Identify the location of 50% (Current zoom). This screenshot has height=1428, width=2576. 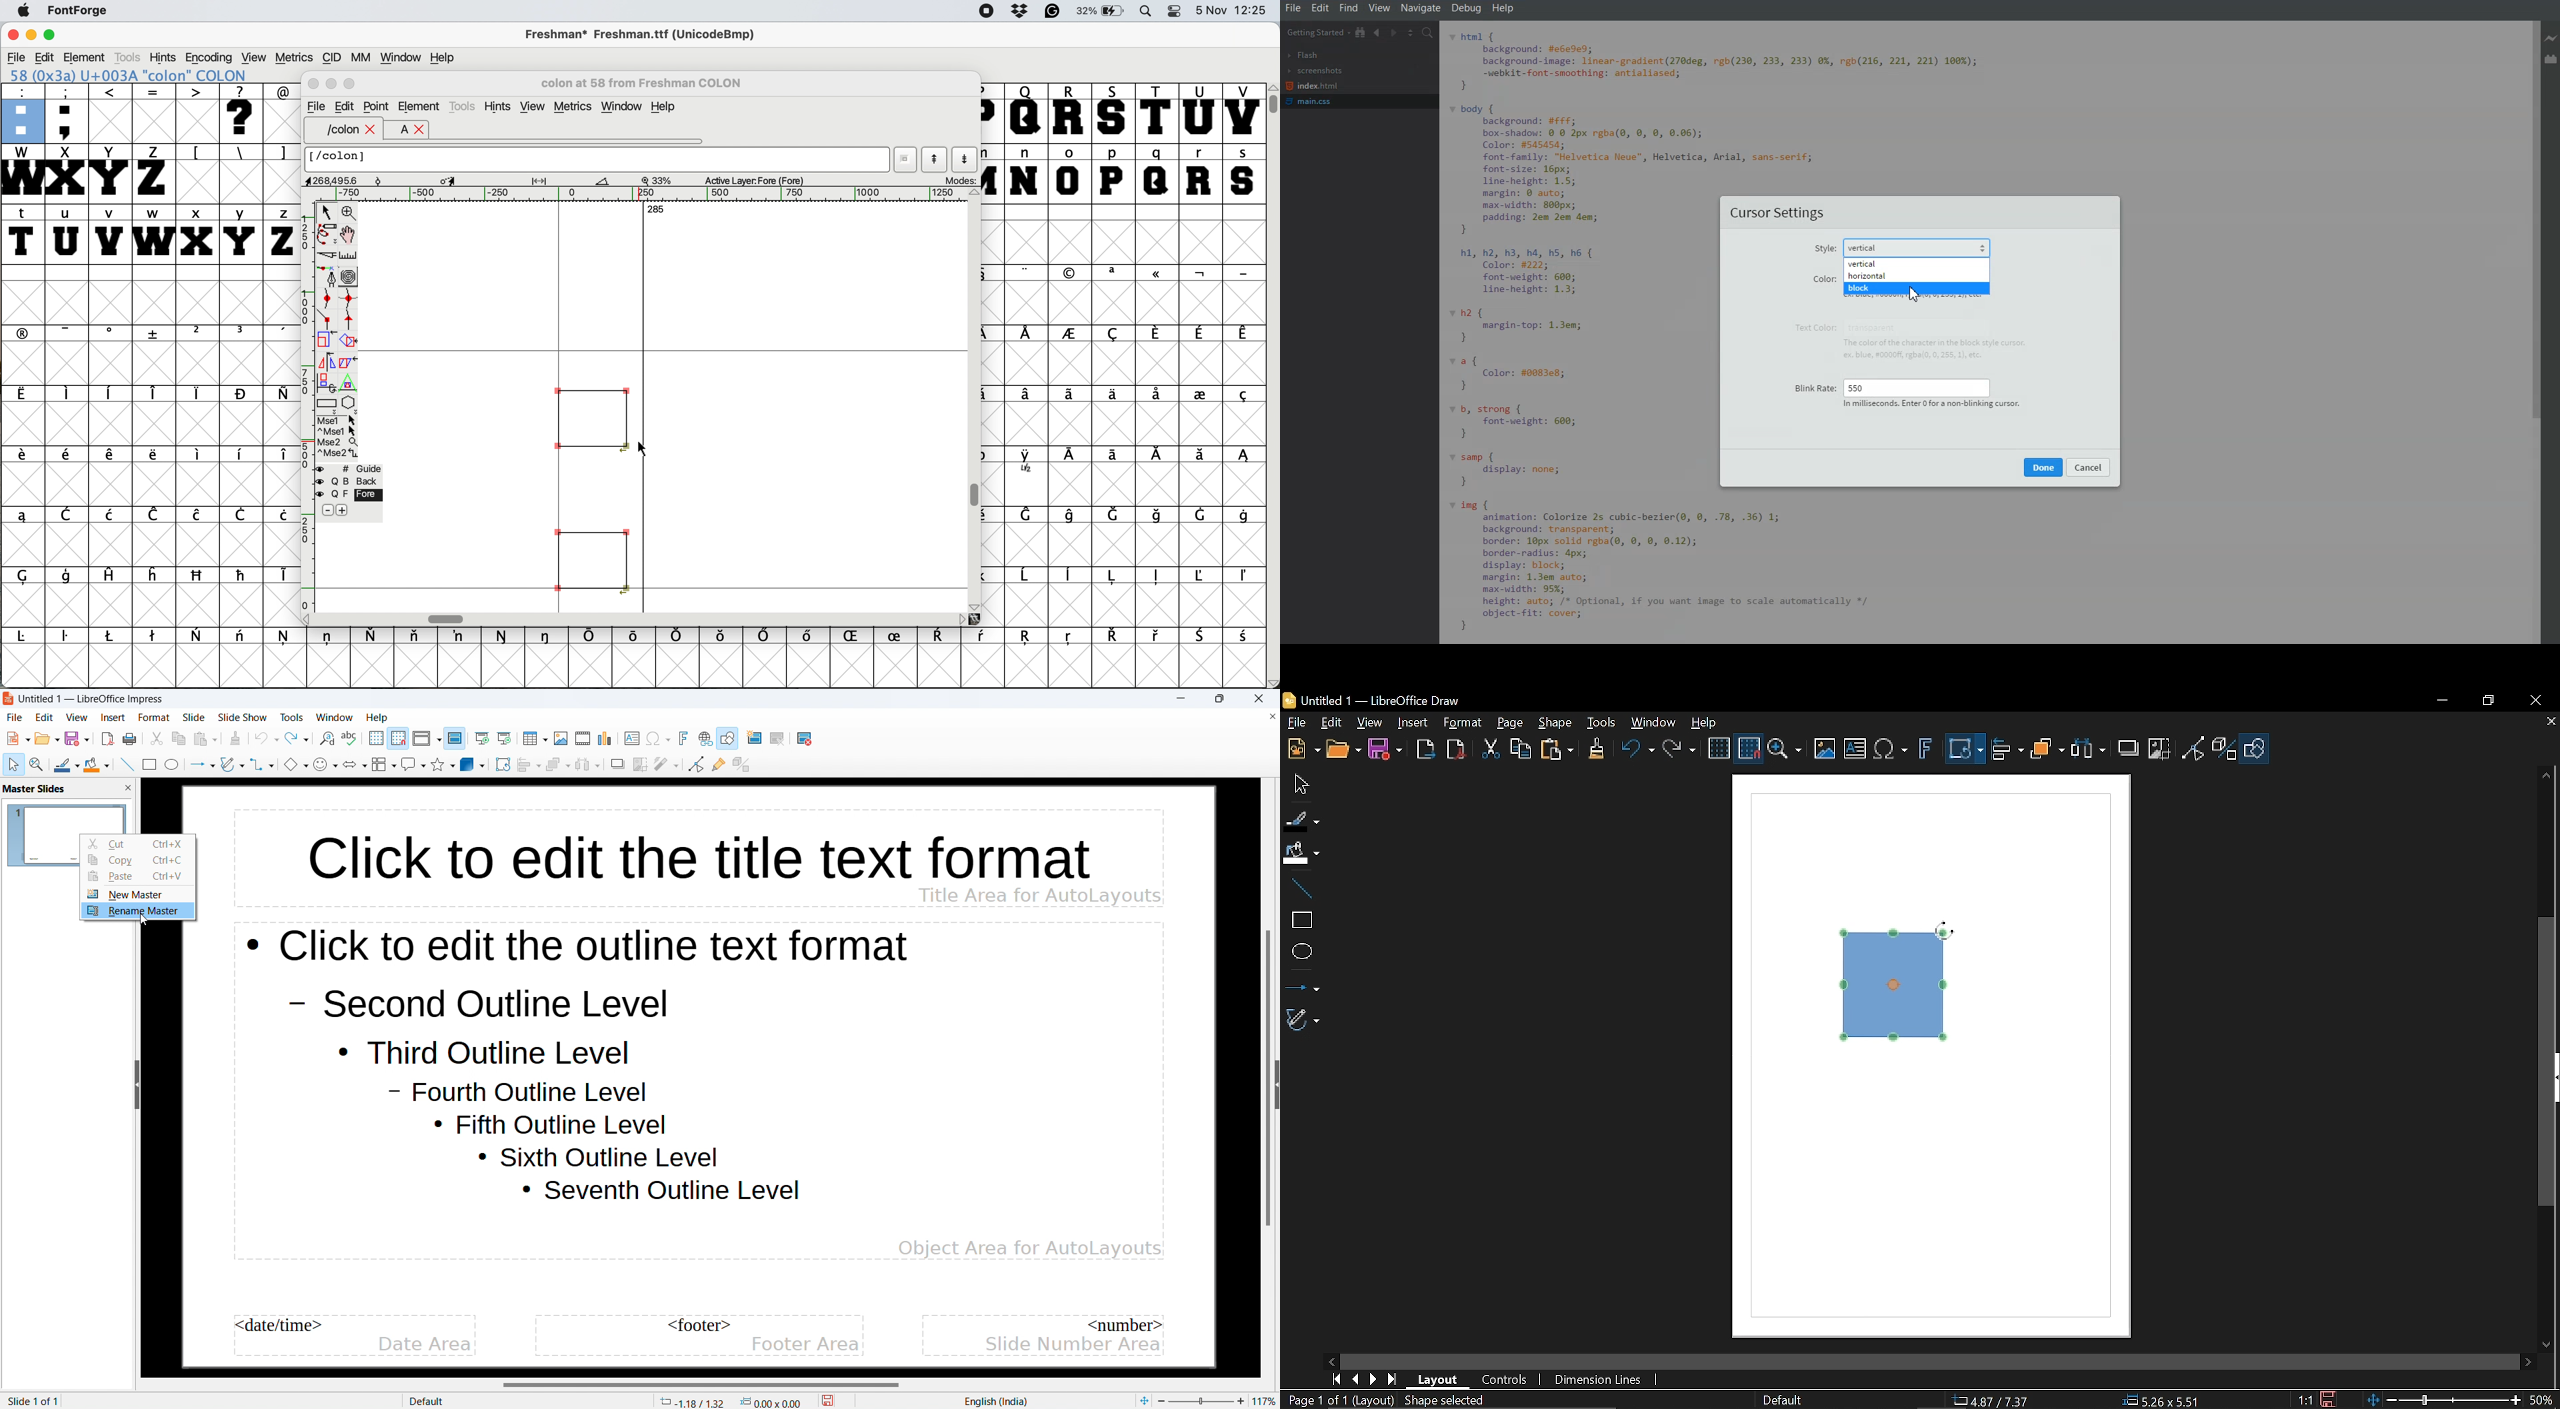
(2542, 1398).